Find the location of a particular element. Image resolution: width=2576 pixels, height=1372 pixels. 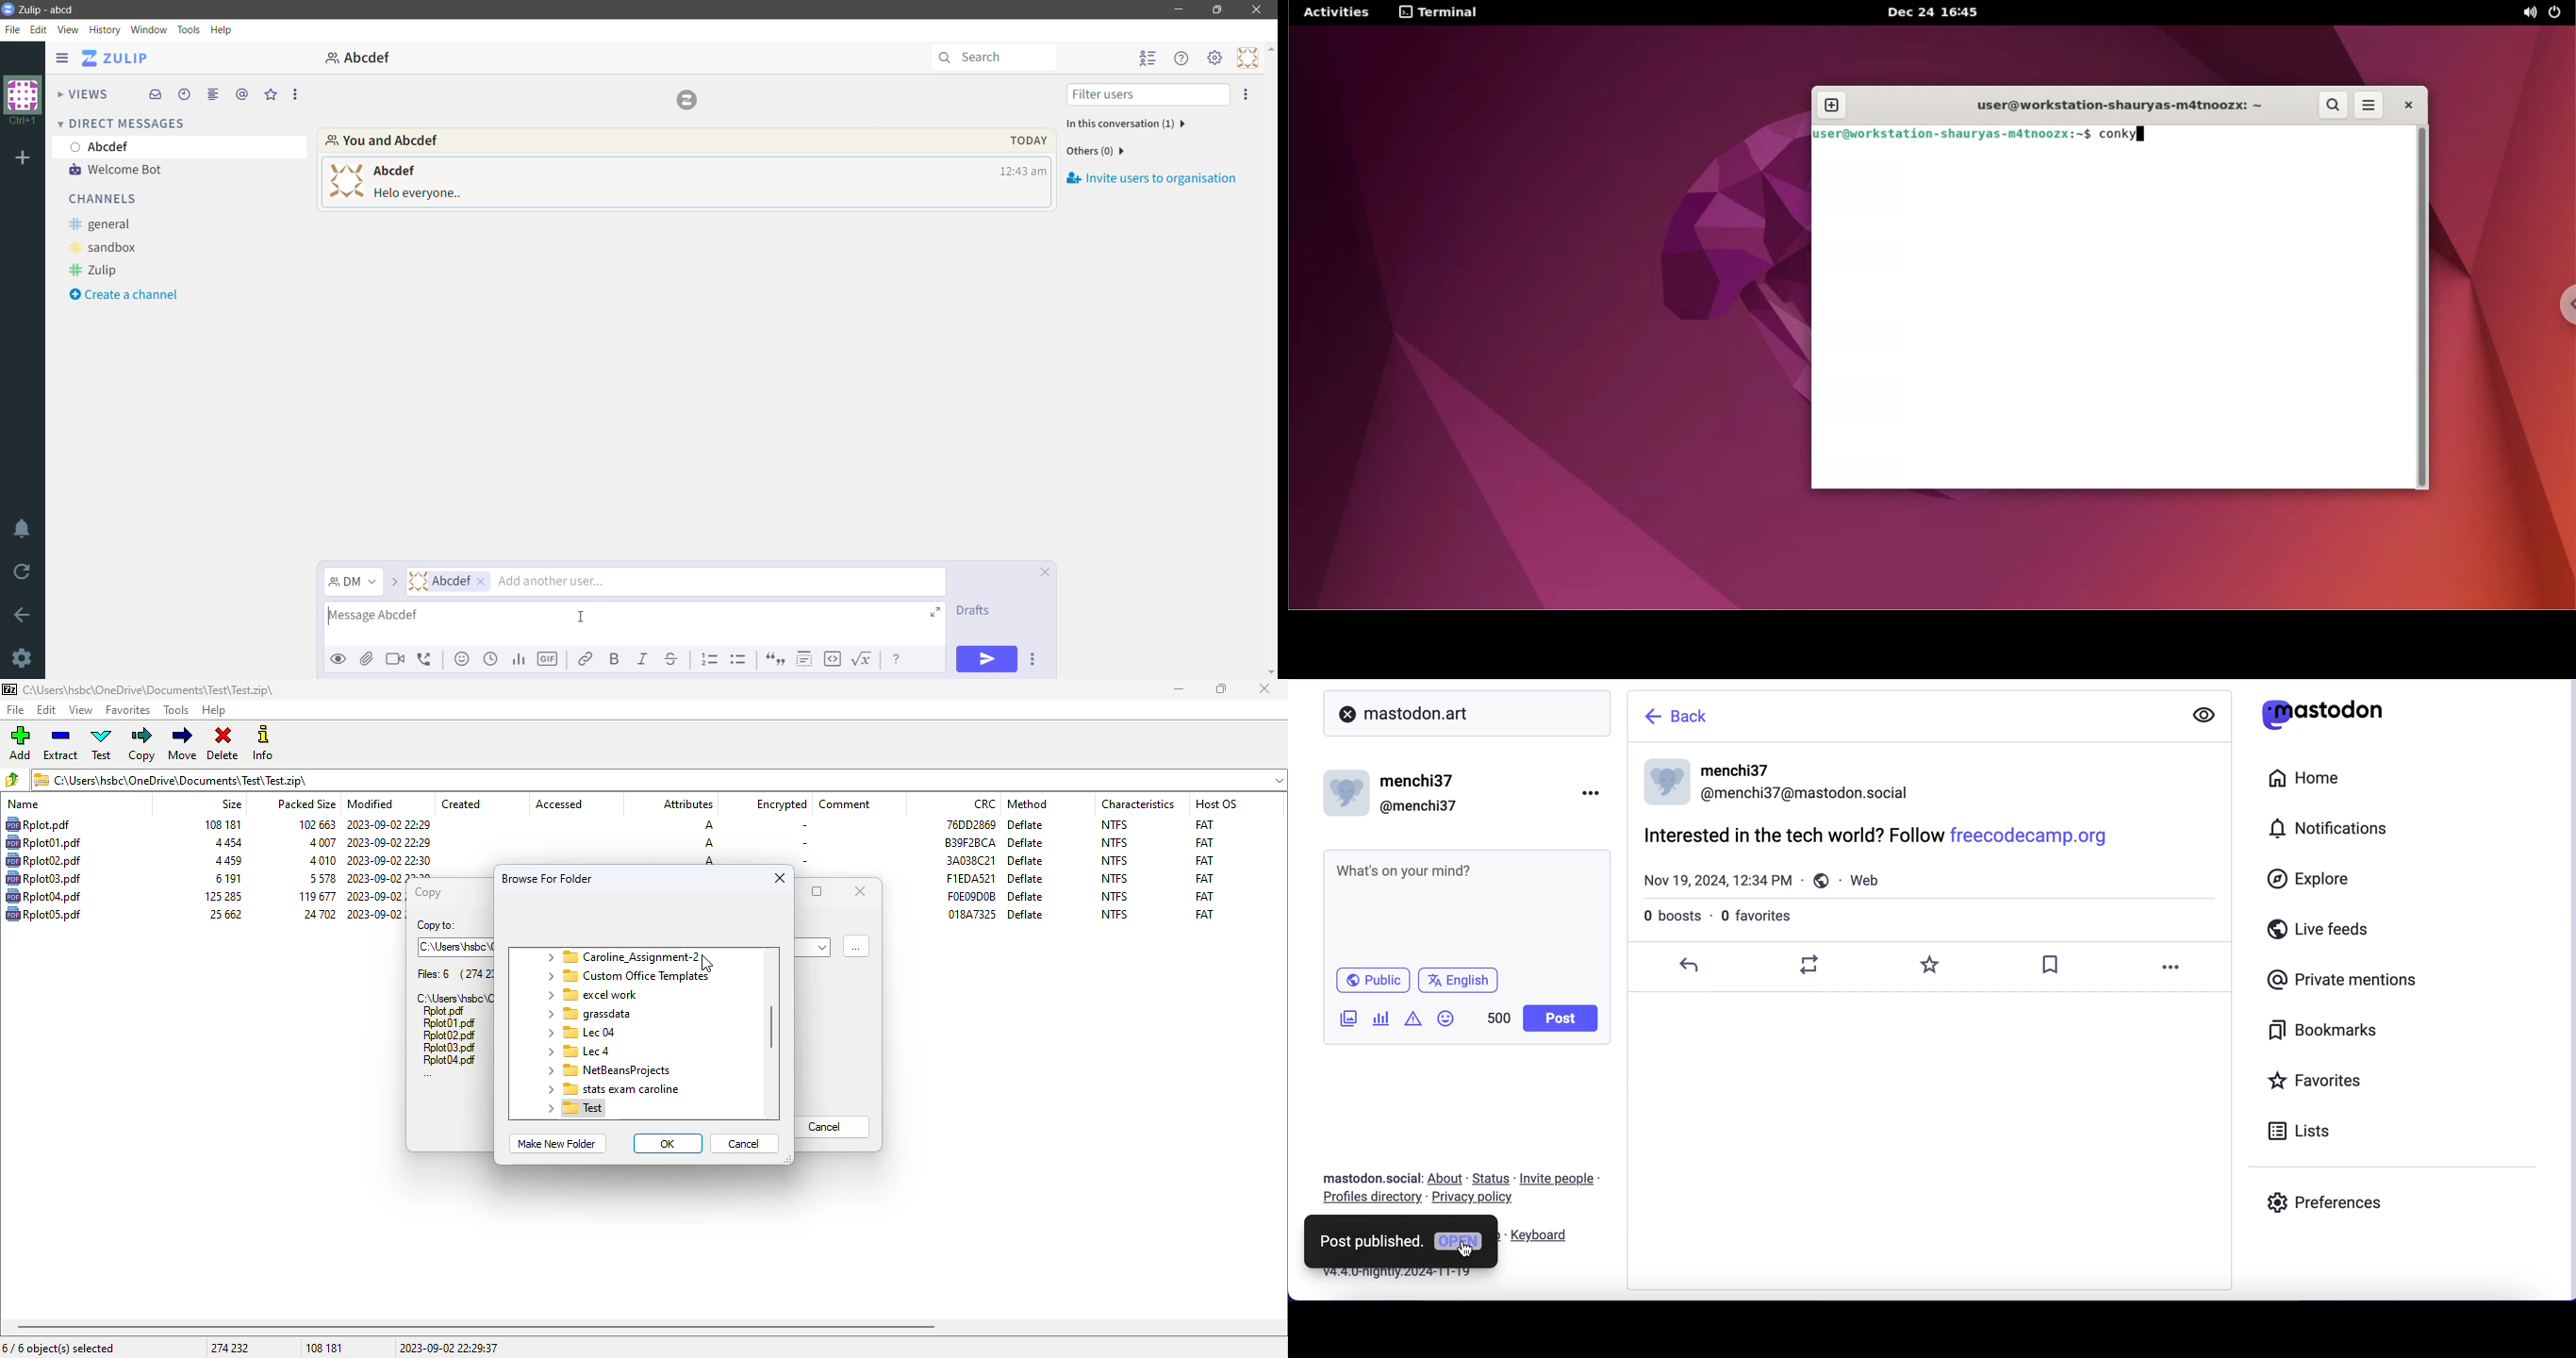

C:\Users\hsbc\OneDrive\Documents\Test\ is located at coordinates (456, 947).